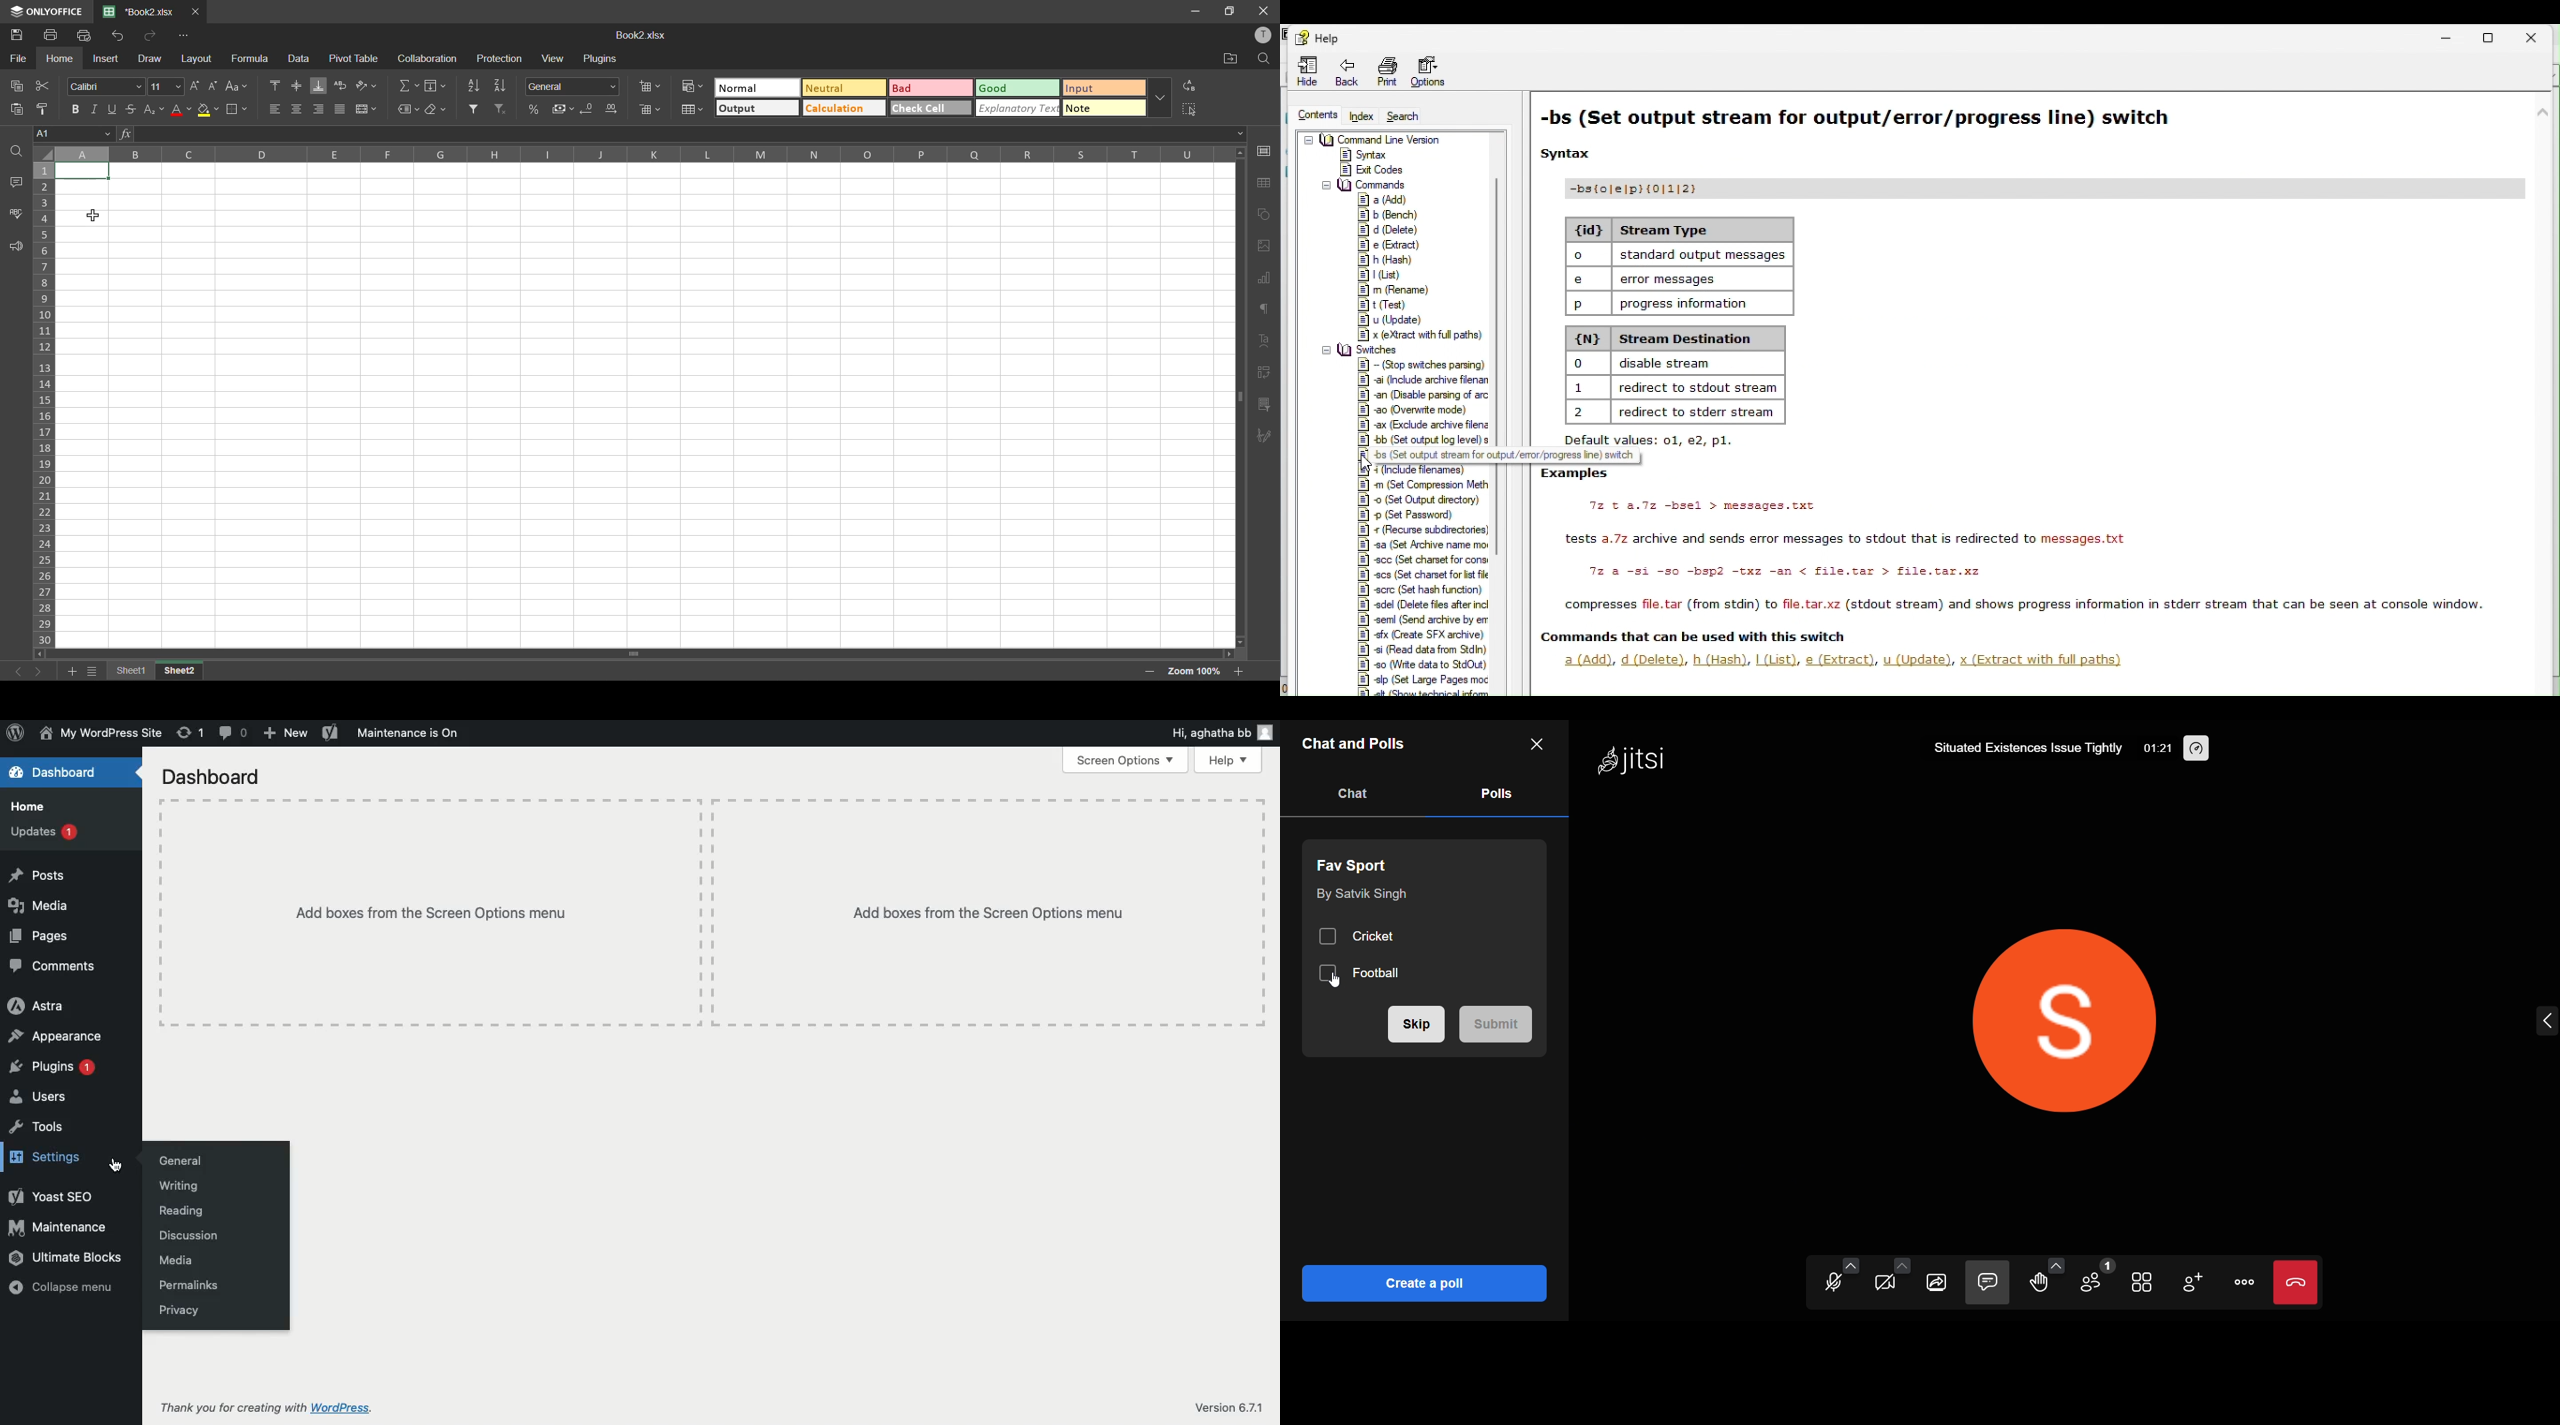  What do you see at coordinates (1105, 107) in the screenshot?
I see `note` at bounding box center [1105, 107].